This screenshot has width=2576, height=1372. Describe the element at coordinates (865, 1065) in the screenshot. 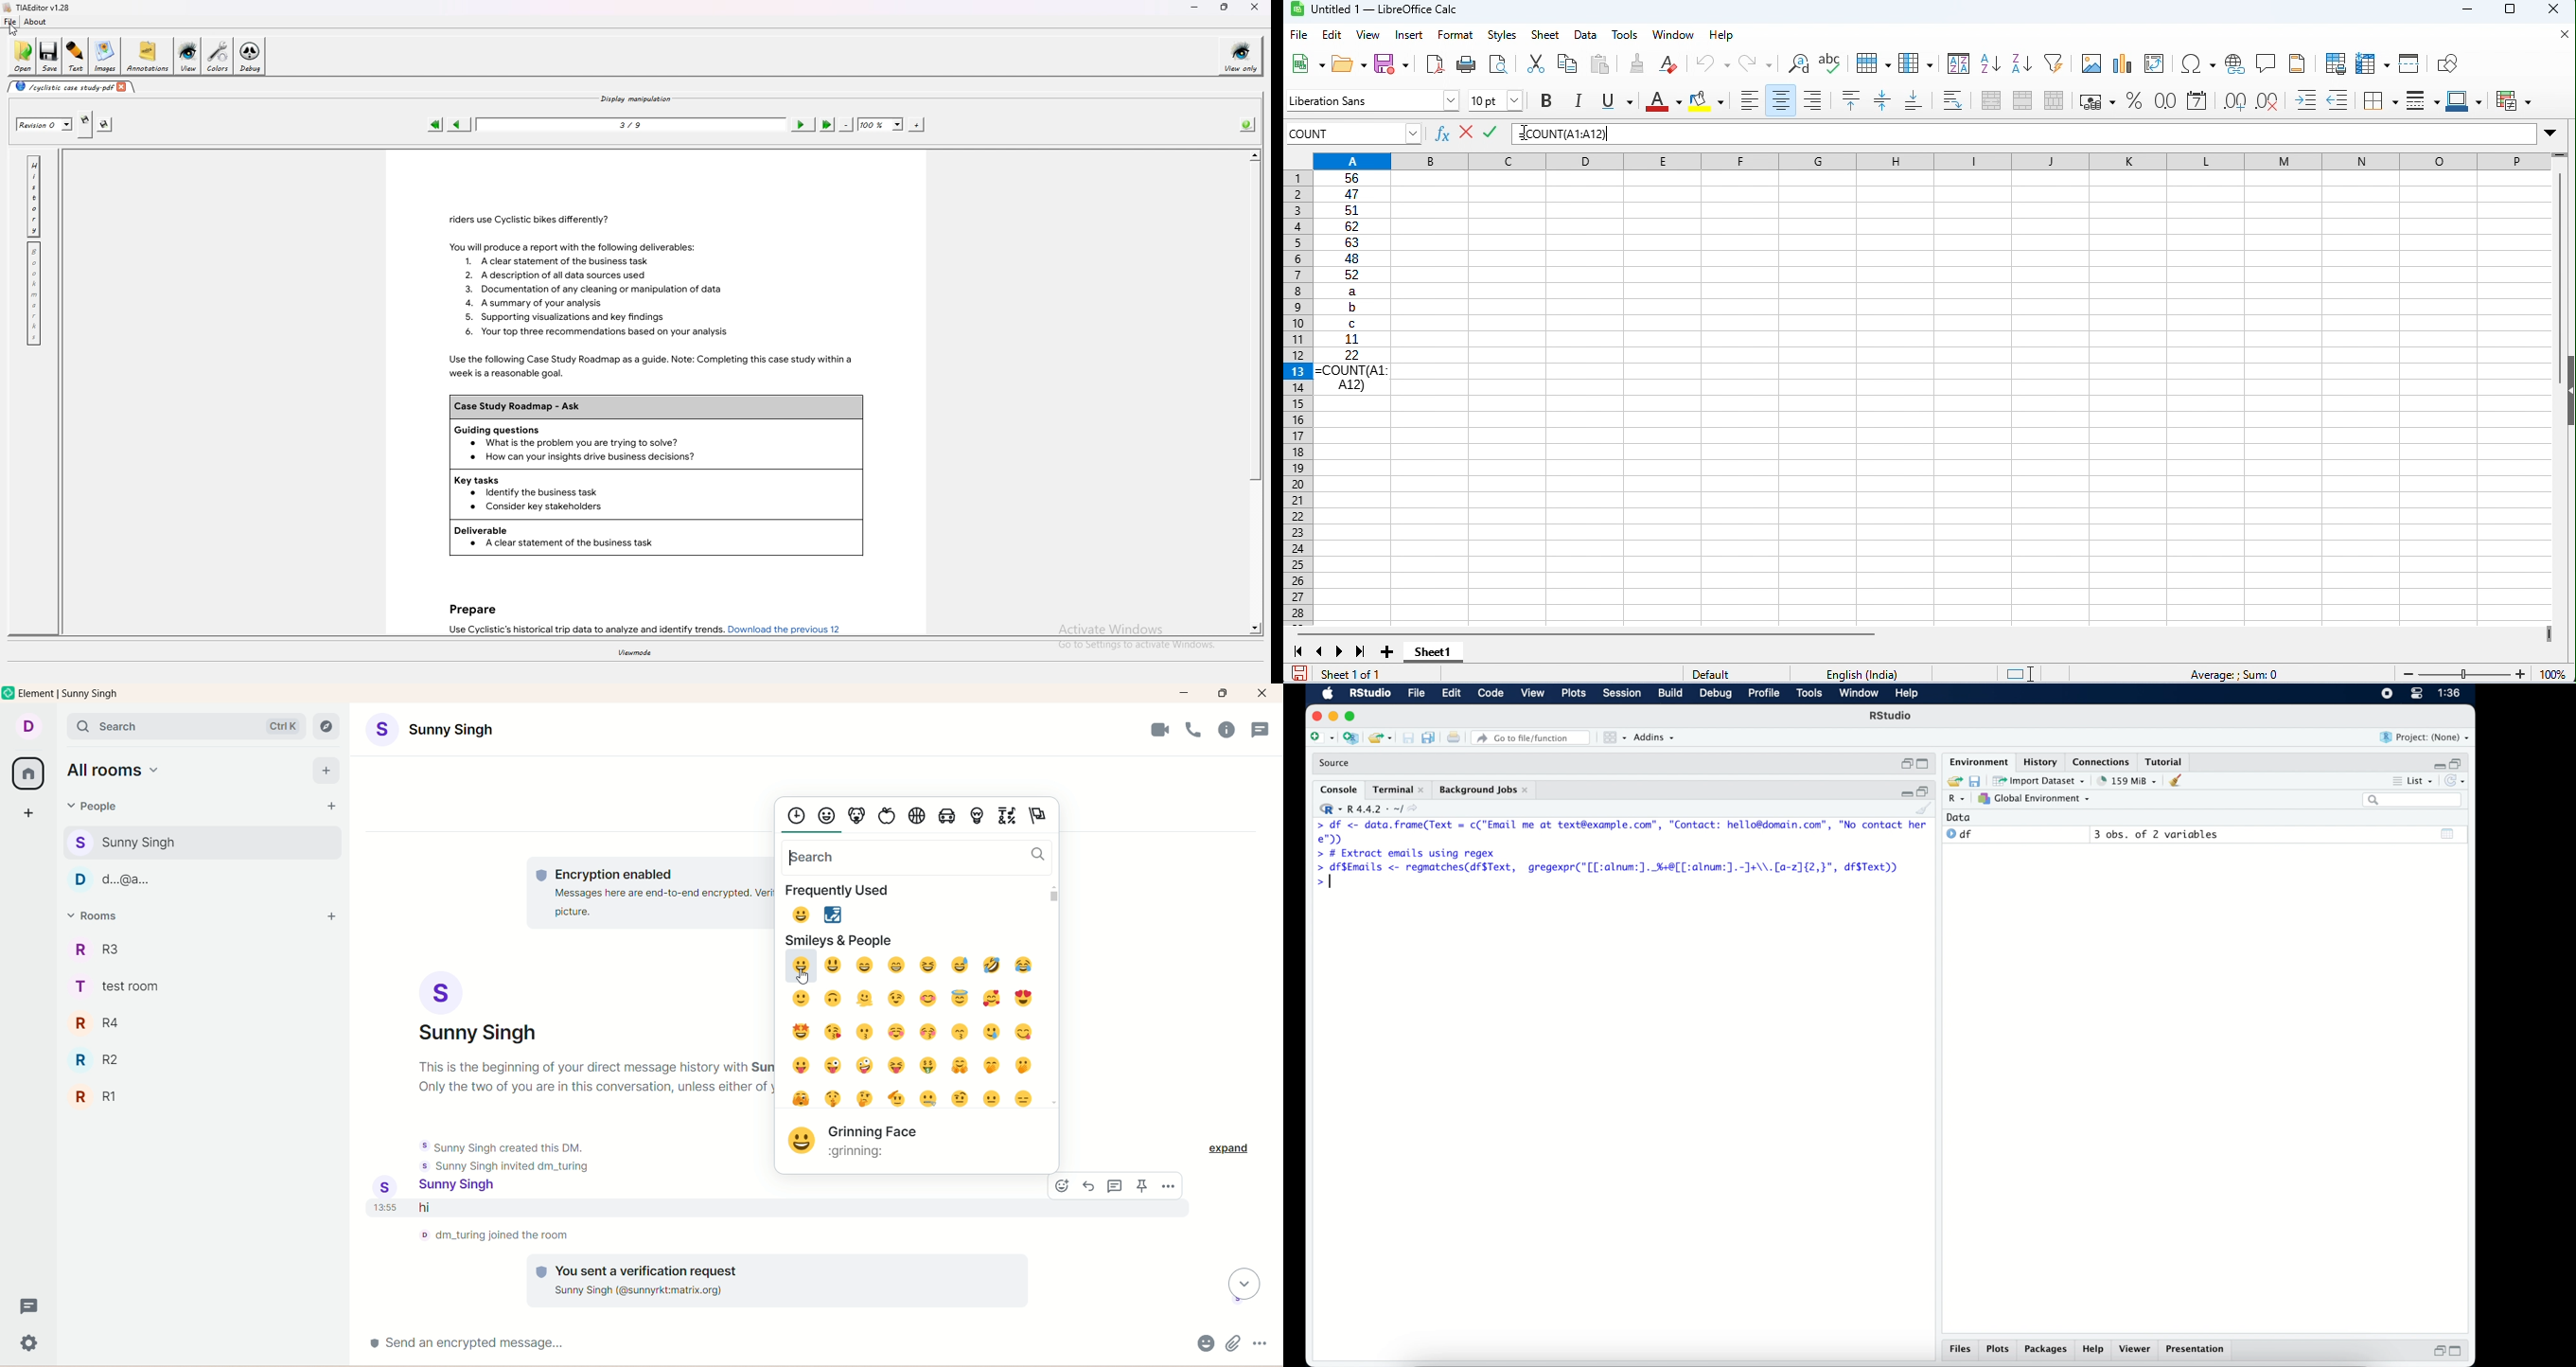

I see `Zany face` at that location.